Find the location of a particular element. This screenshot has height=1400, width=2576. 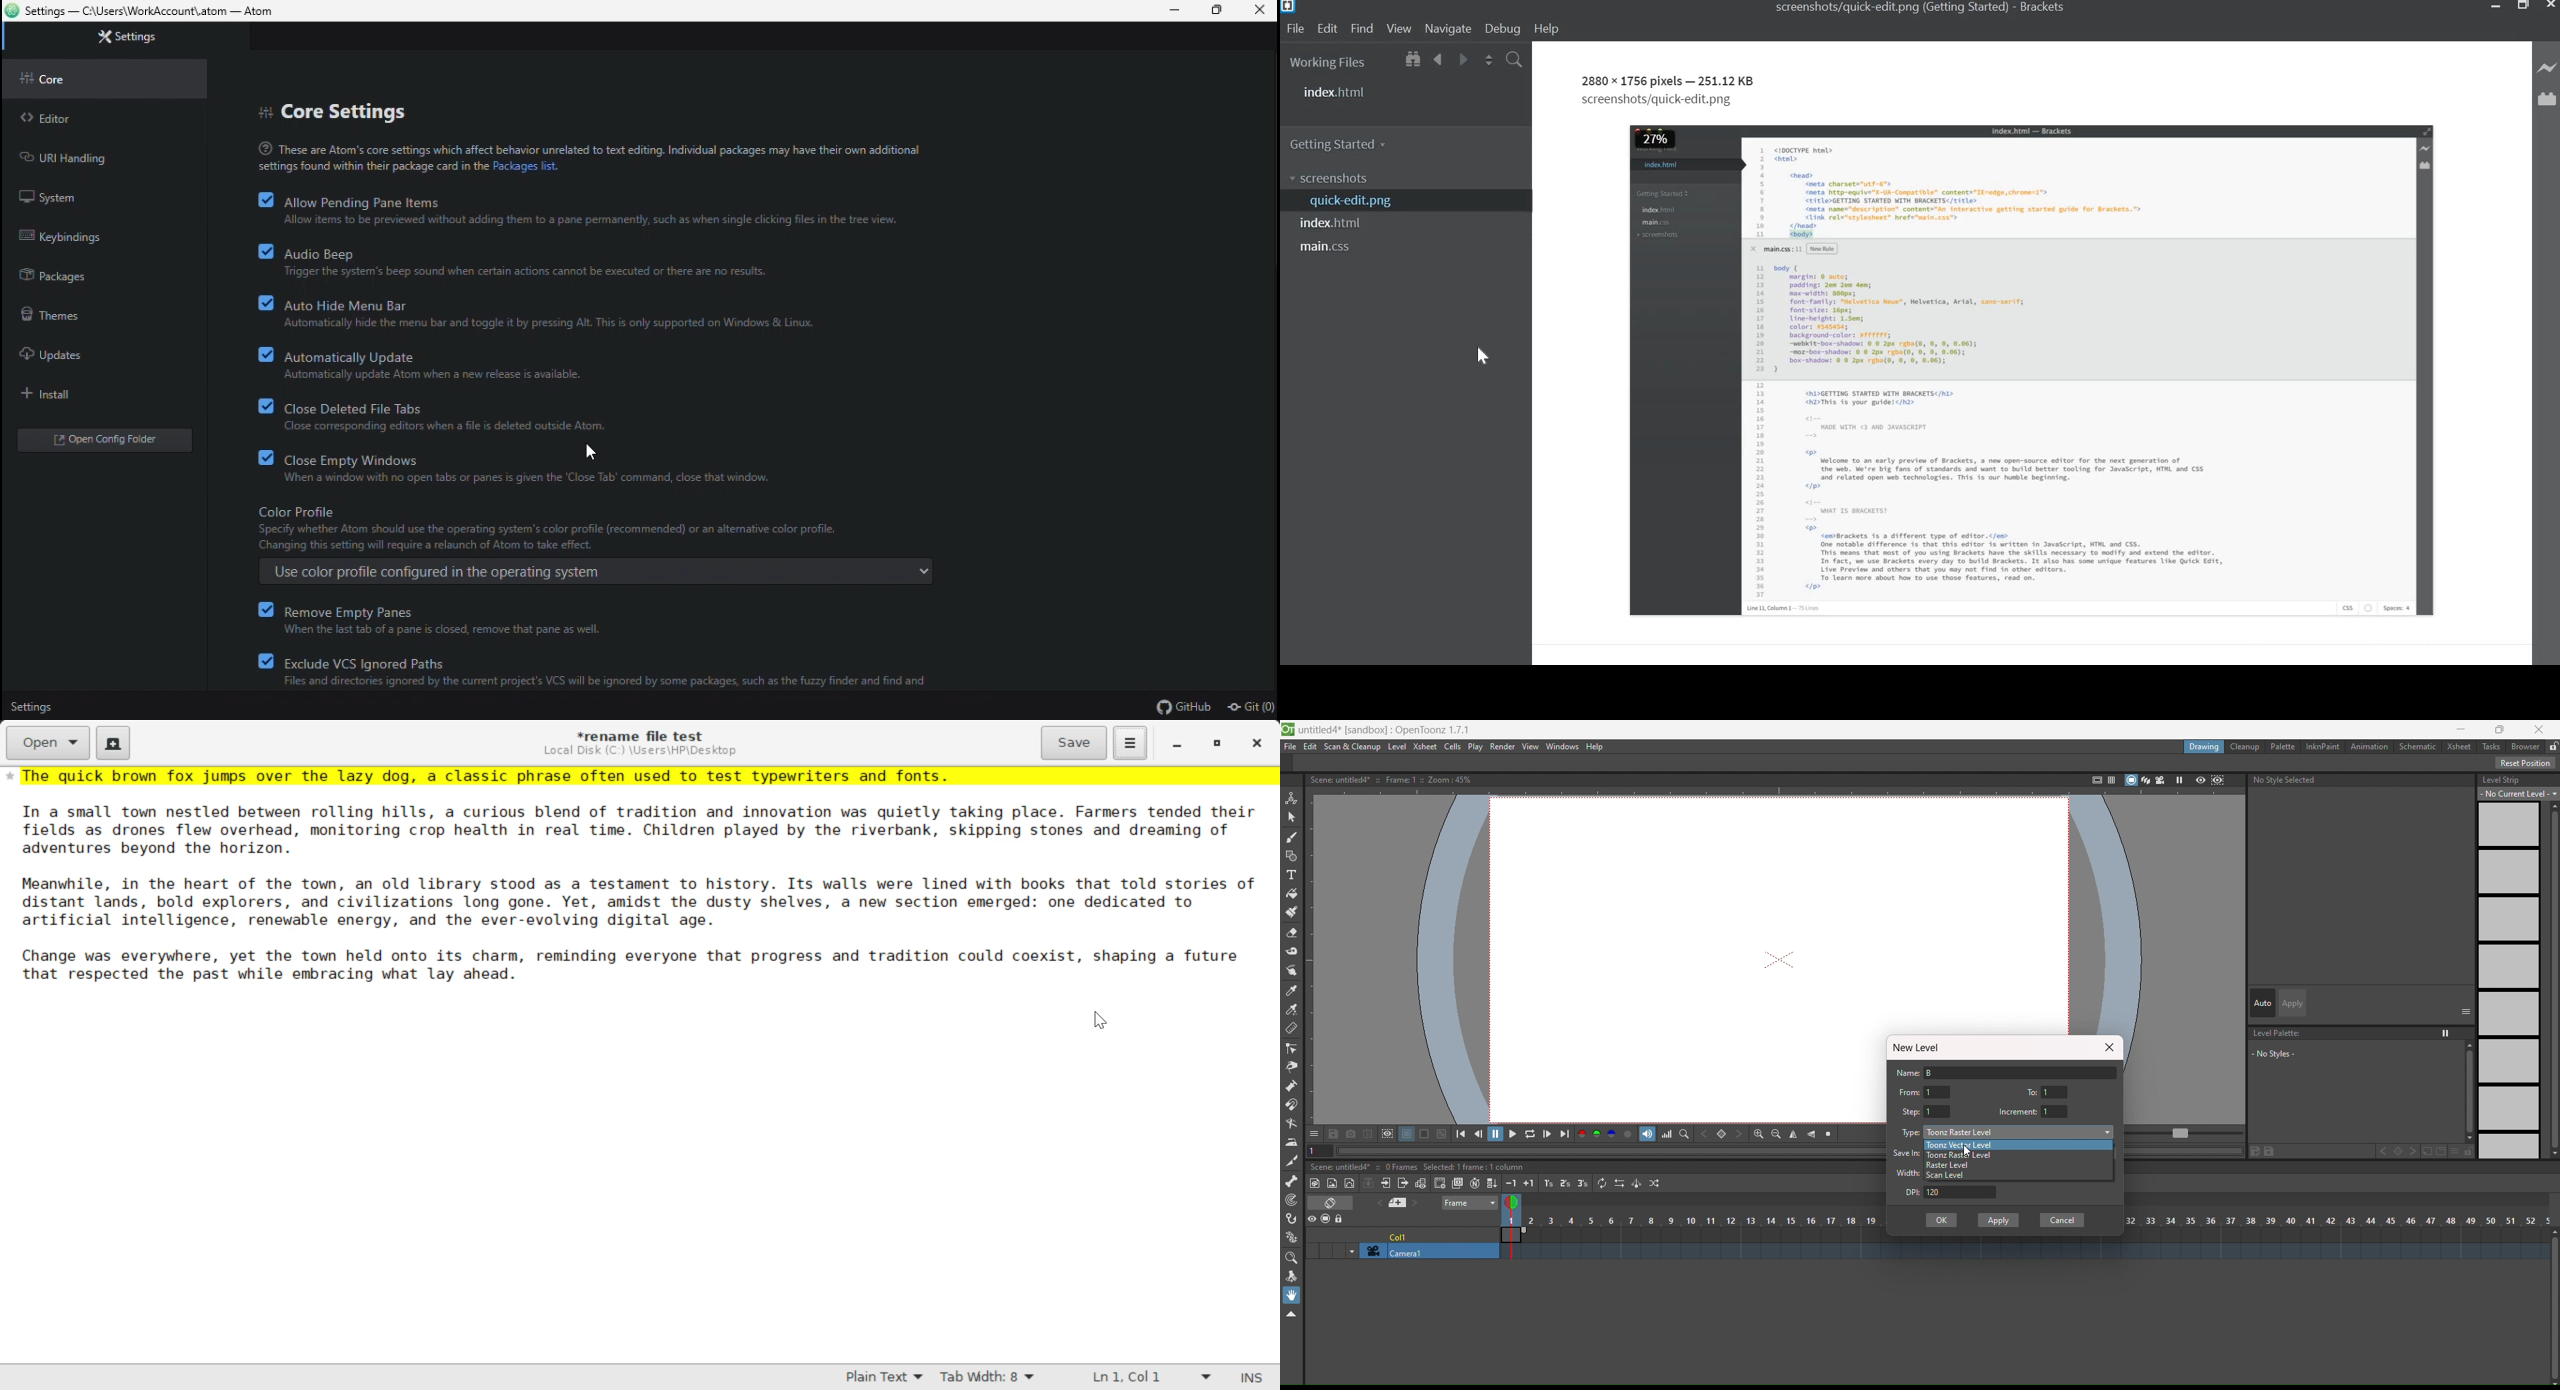

tracker tool is located at coordinates (1291, 1201).